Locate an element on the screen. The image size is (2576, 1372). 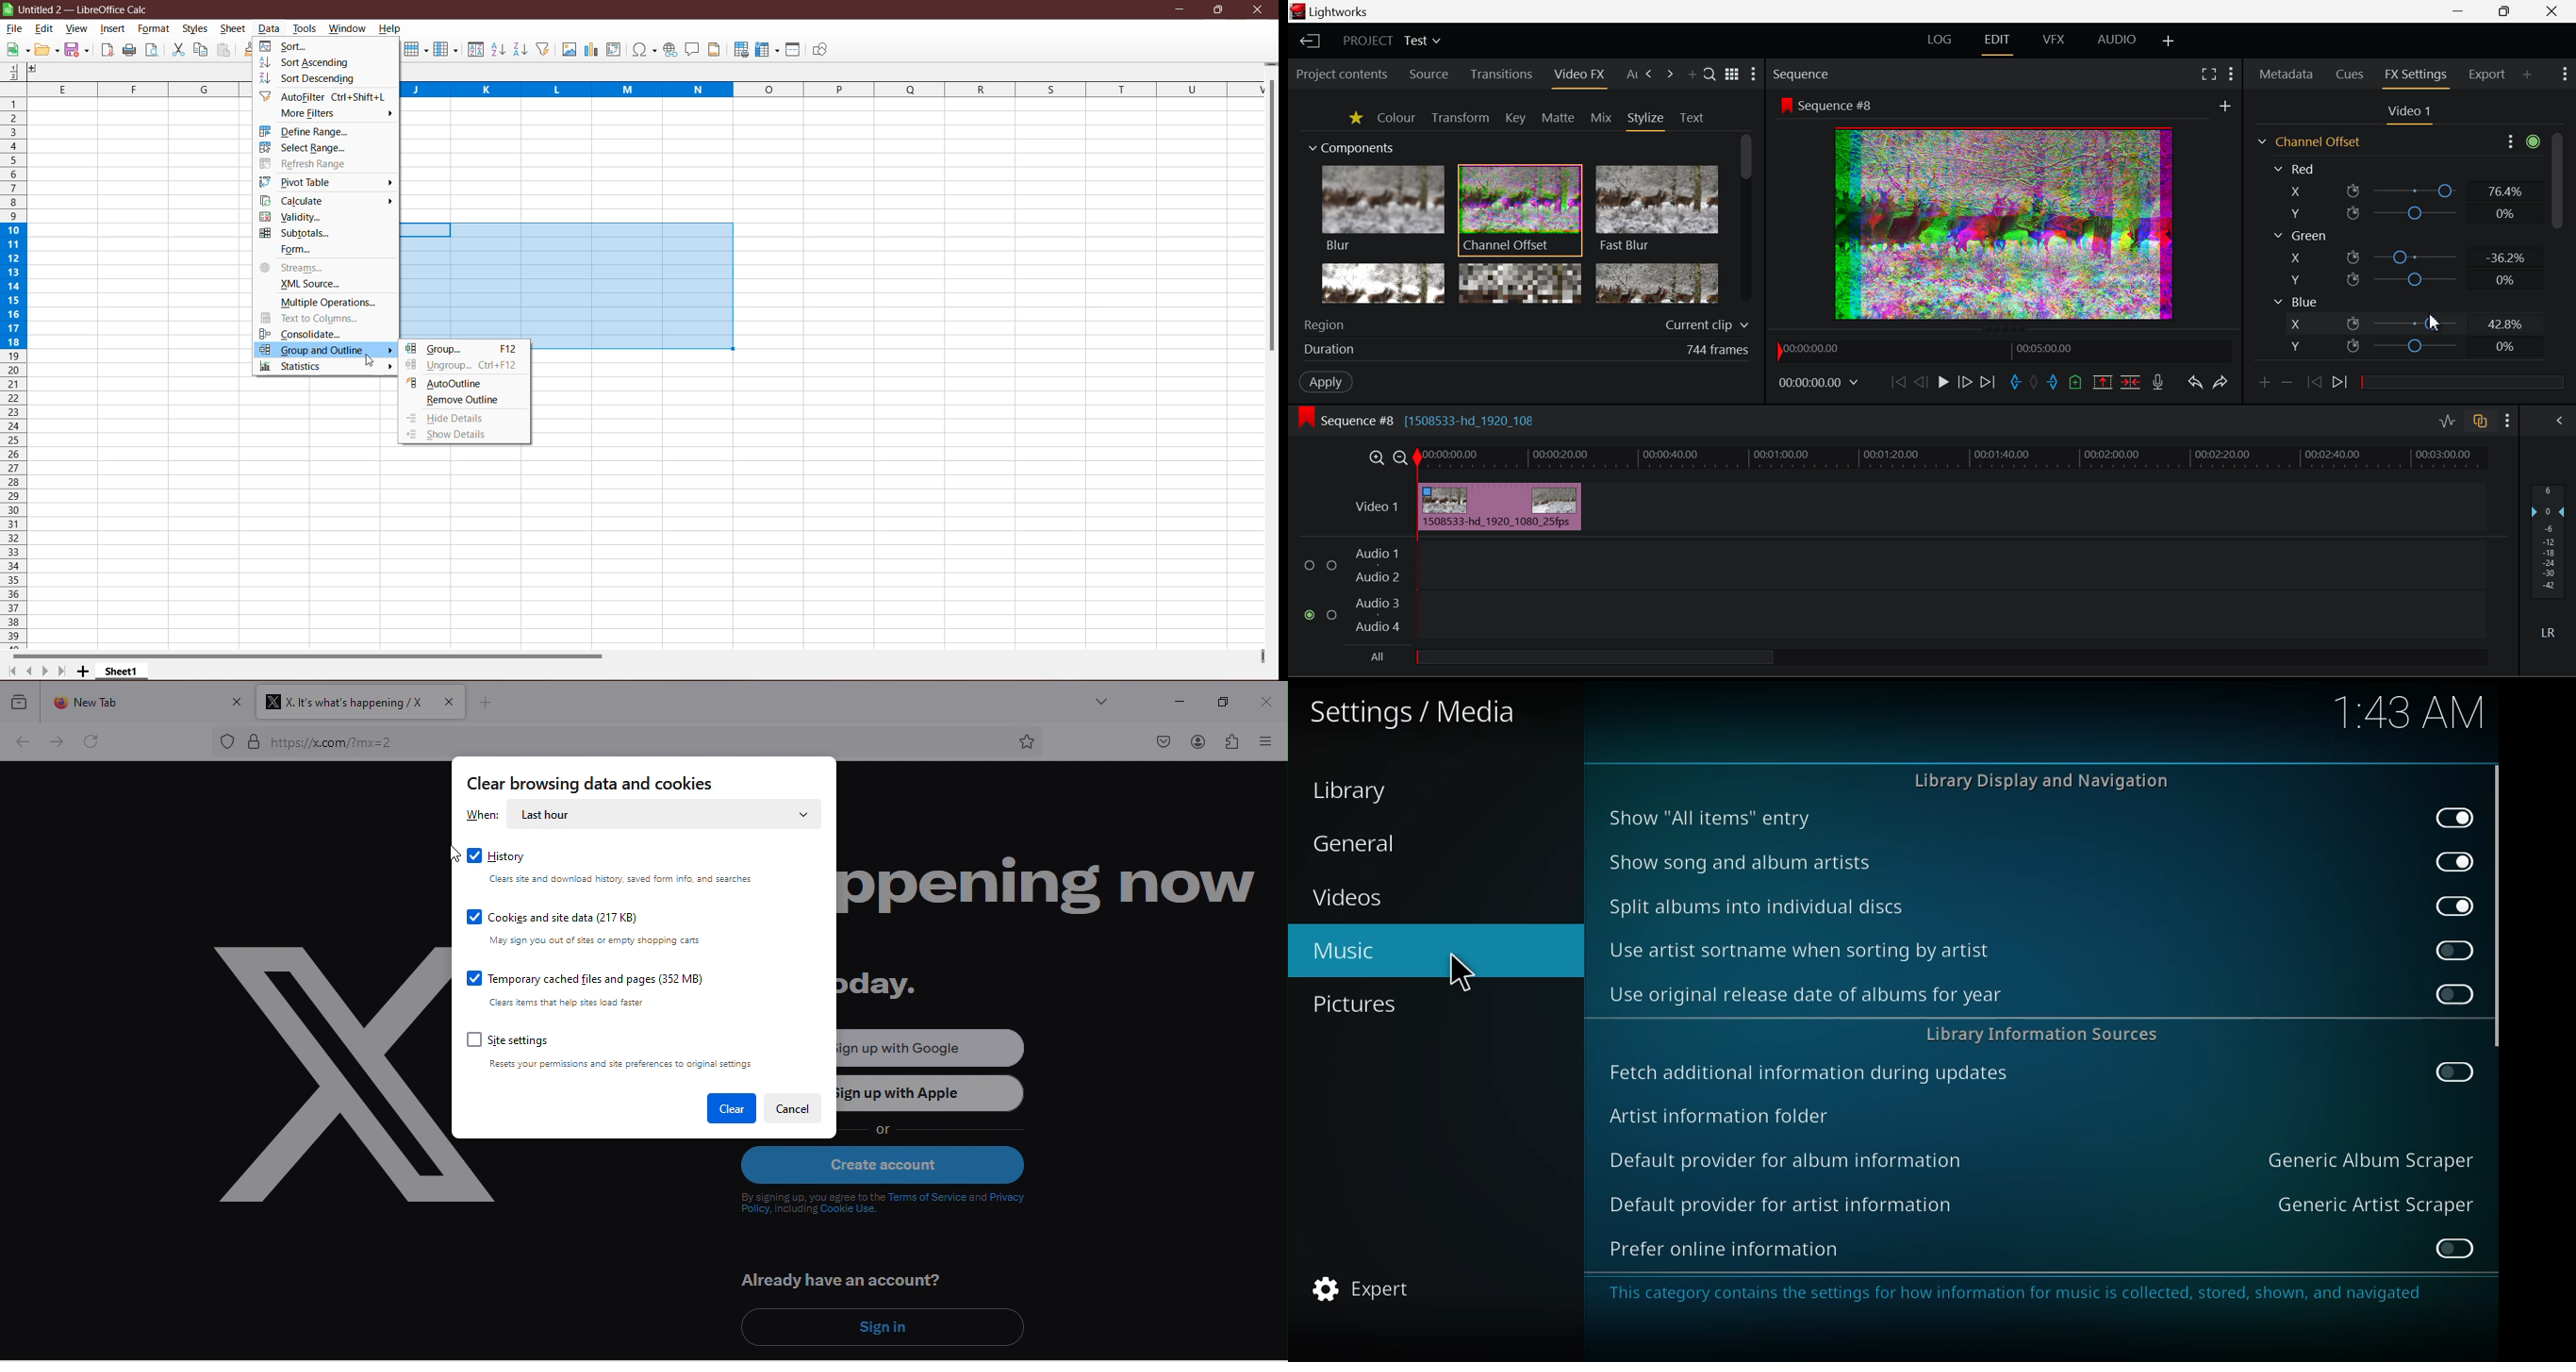
Sequence Preview Section is located at coordinates (1803, 73).